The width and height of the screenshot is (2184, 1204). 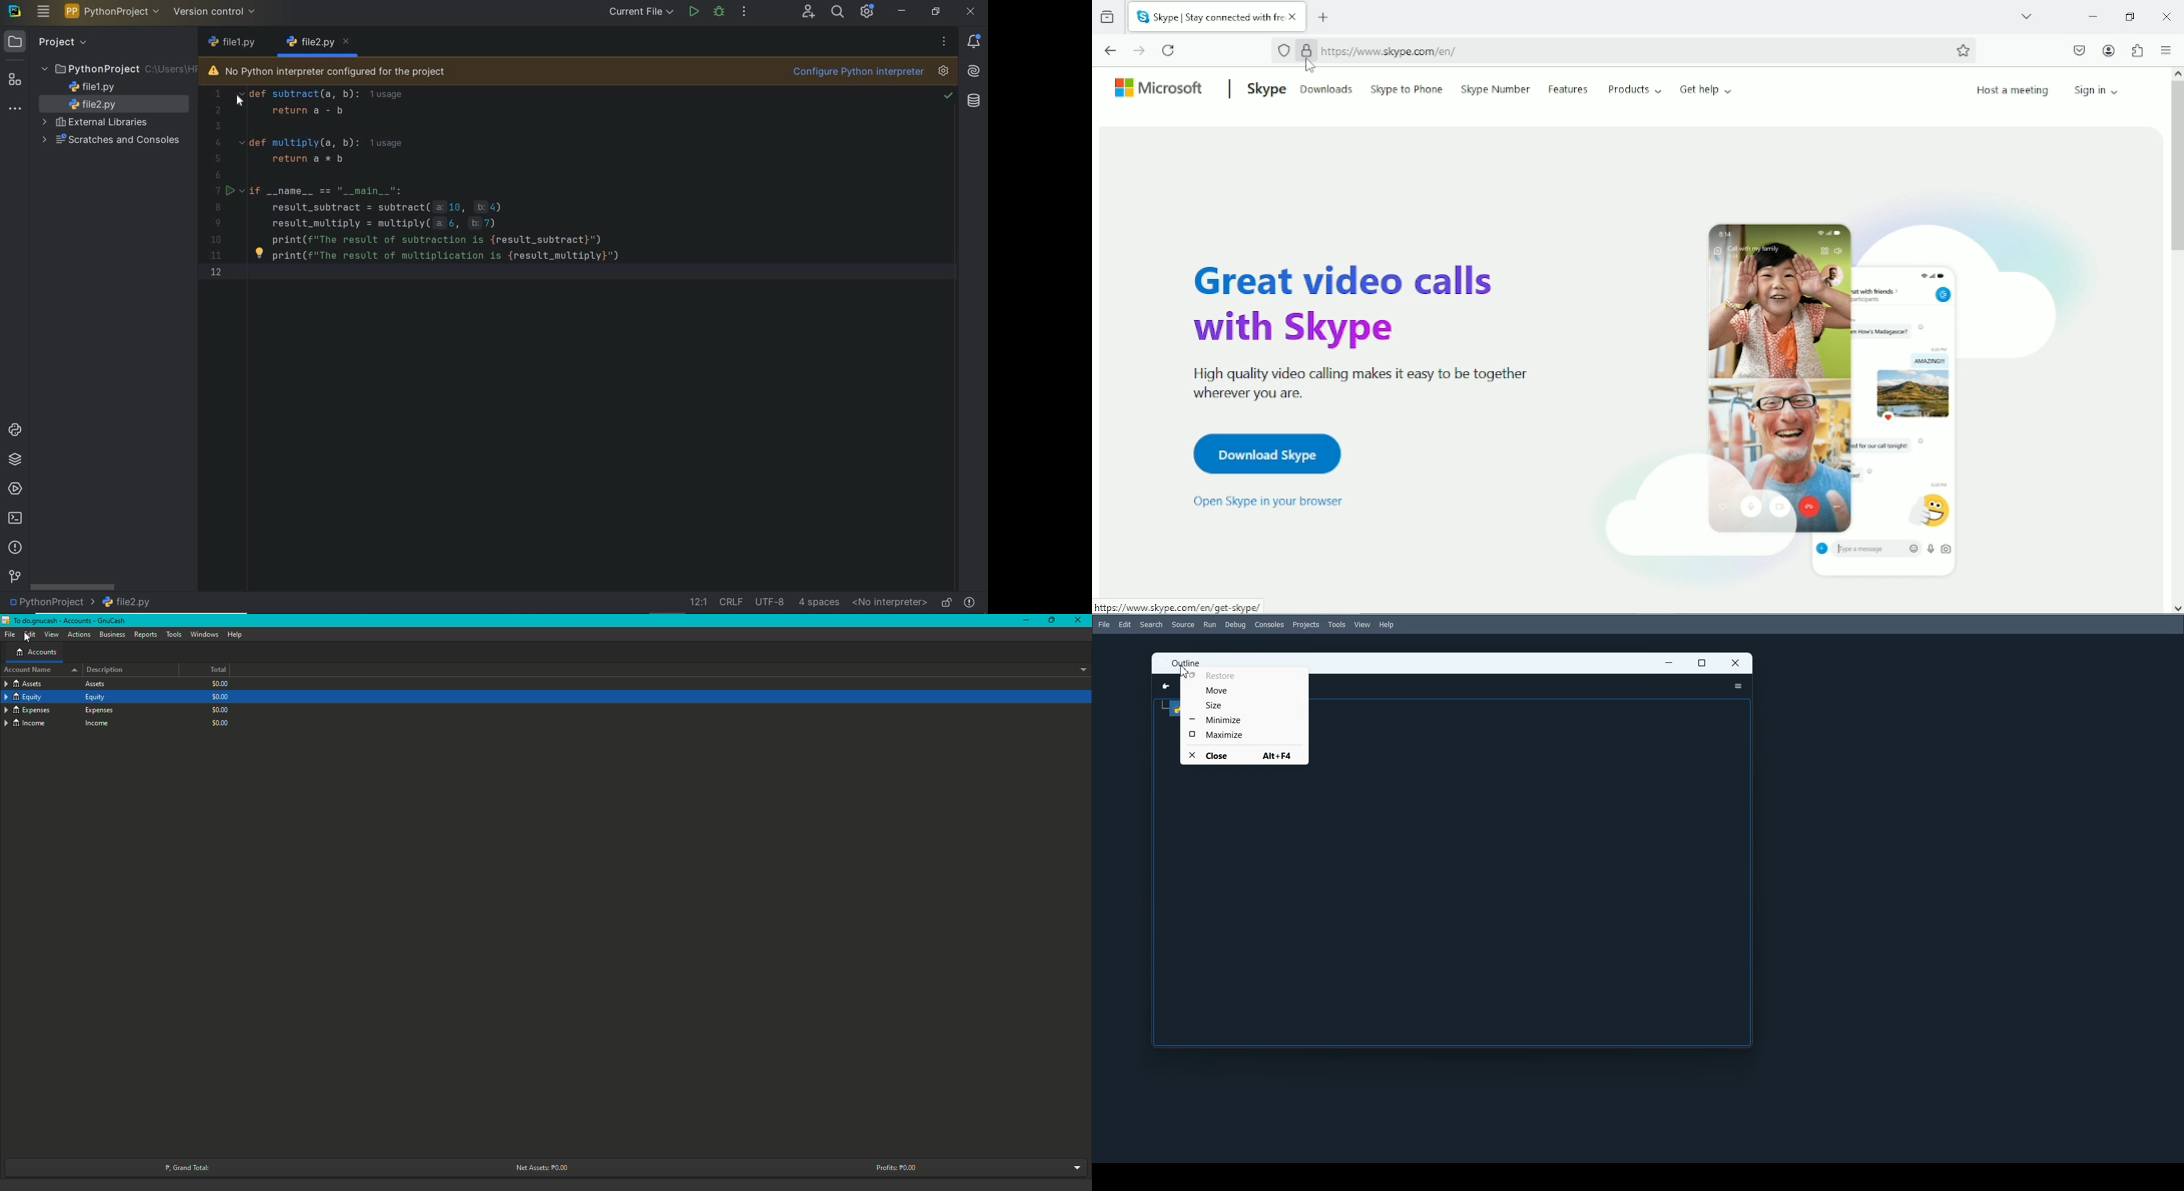 I want to click on search everywhere, so click(x=838, y=14).